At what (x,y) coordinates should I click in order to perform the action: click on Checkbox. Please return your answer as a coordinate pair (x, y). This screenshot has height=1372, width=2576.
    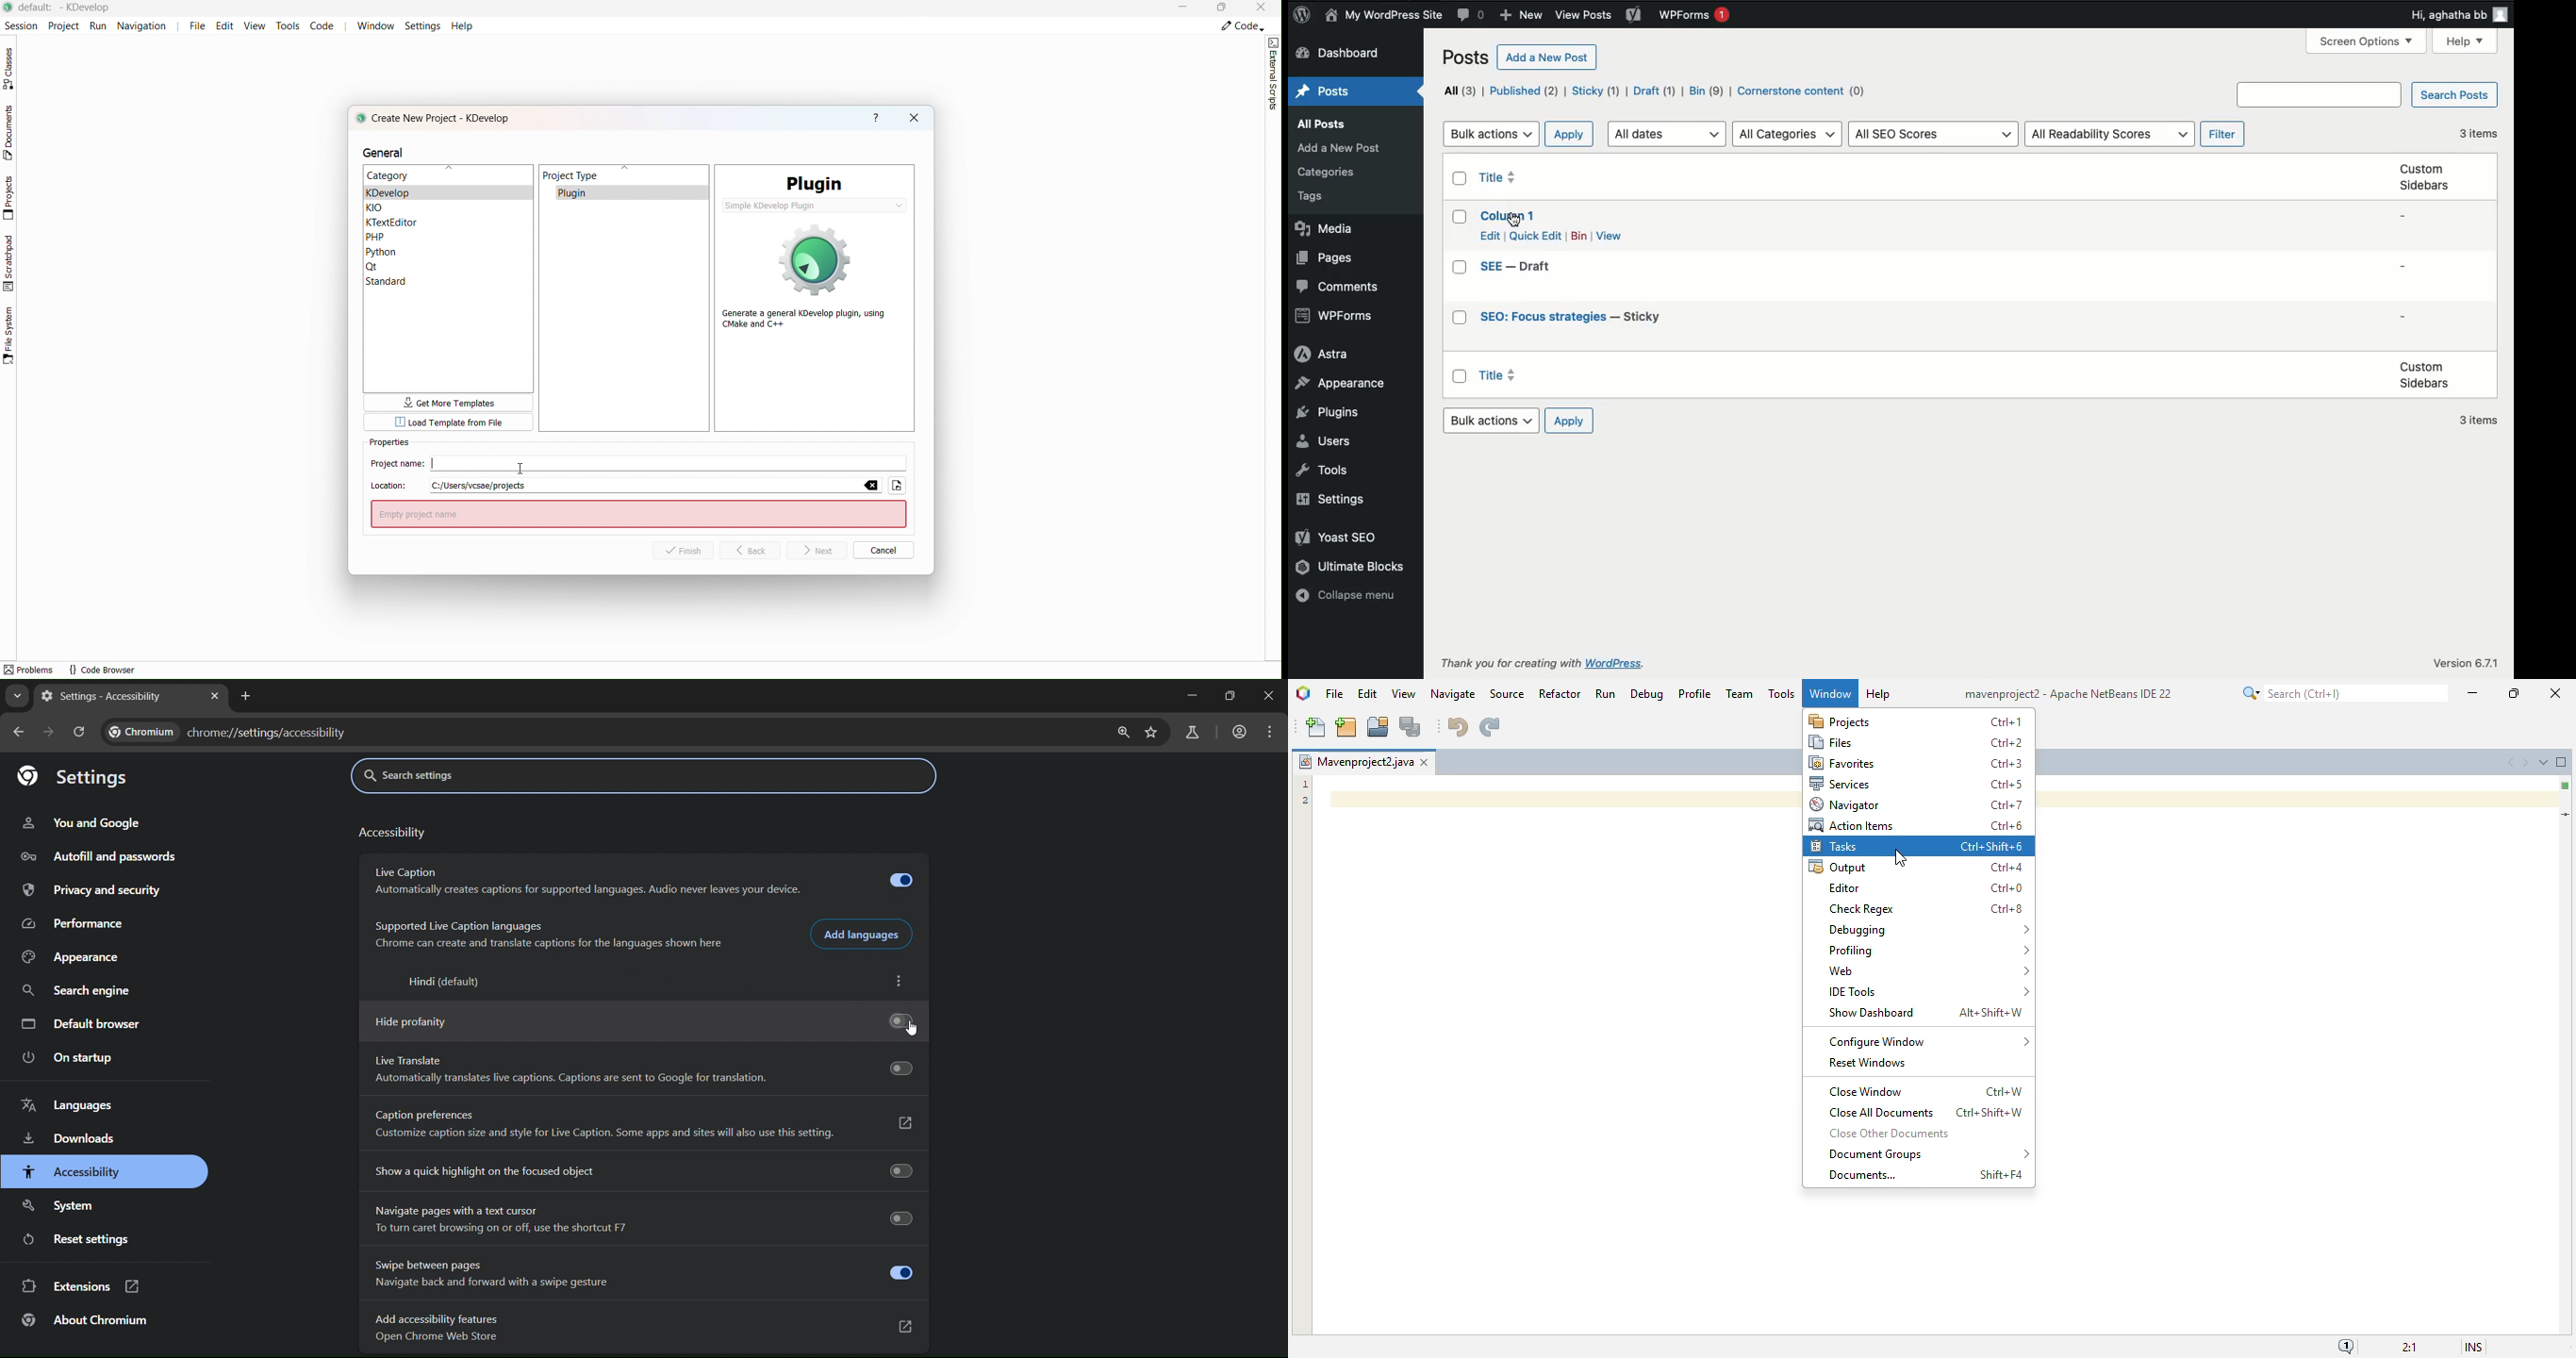
    Looking at the image, I should click on (1461, 318).